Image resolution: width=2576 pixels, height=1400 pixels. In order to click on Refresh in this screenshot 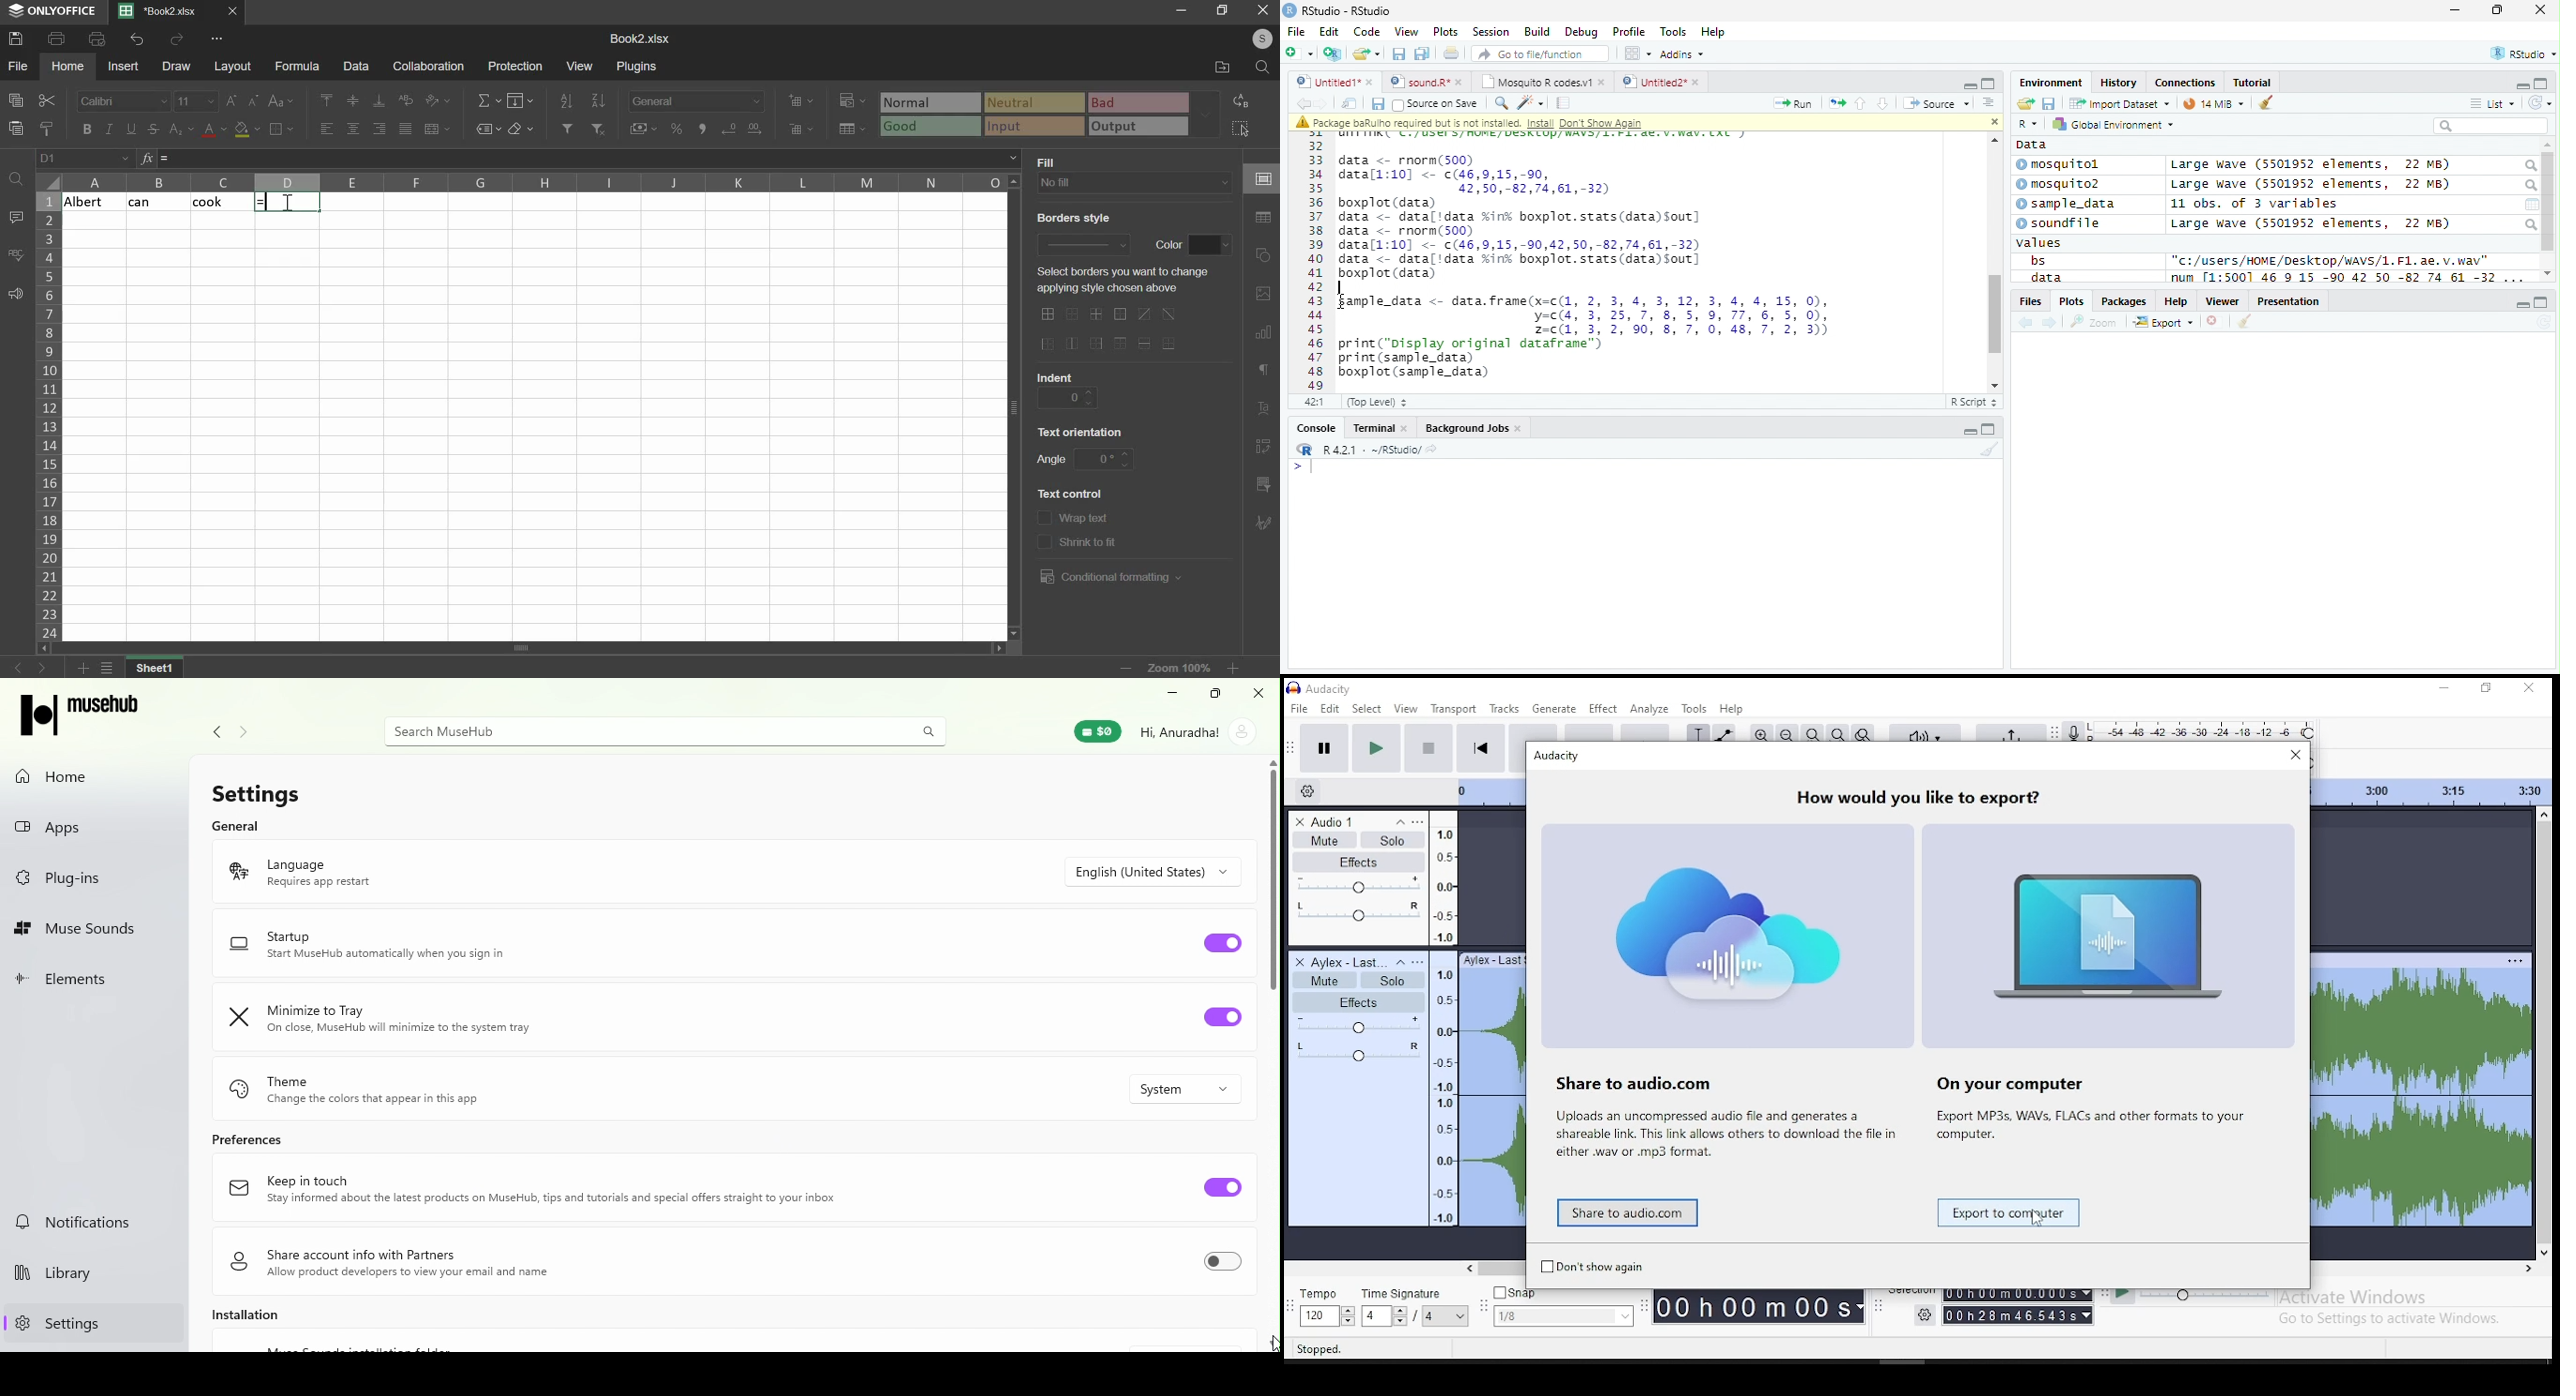, I will do `click(2540, 103)`.